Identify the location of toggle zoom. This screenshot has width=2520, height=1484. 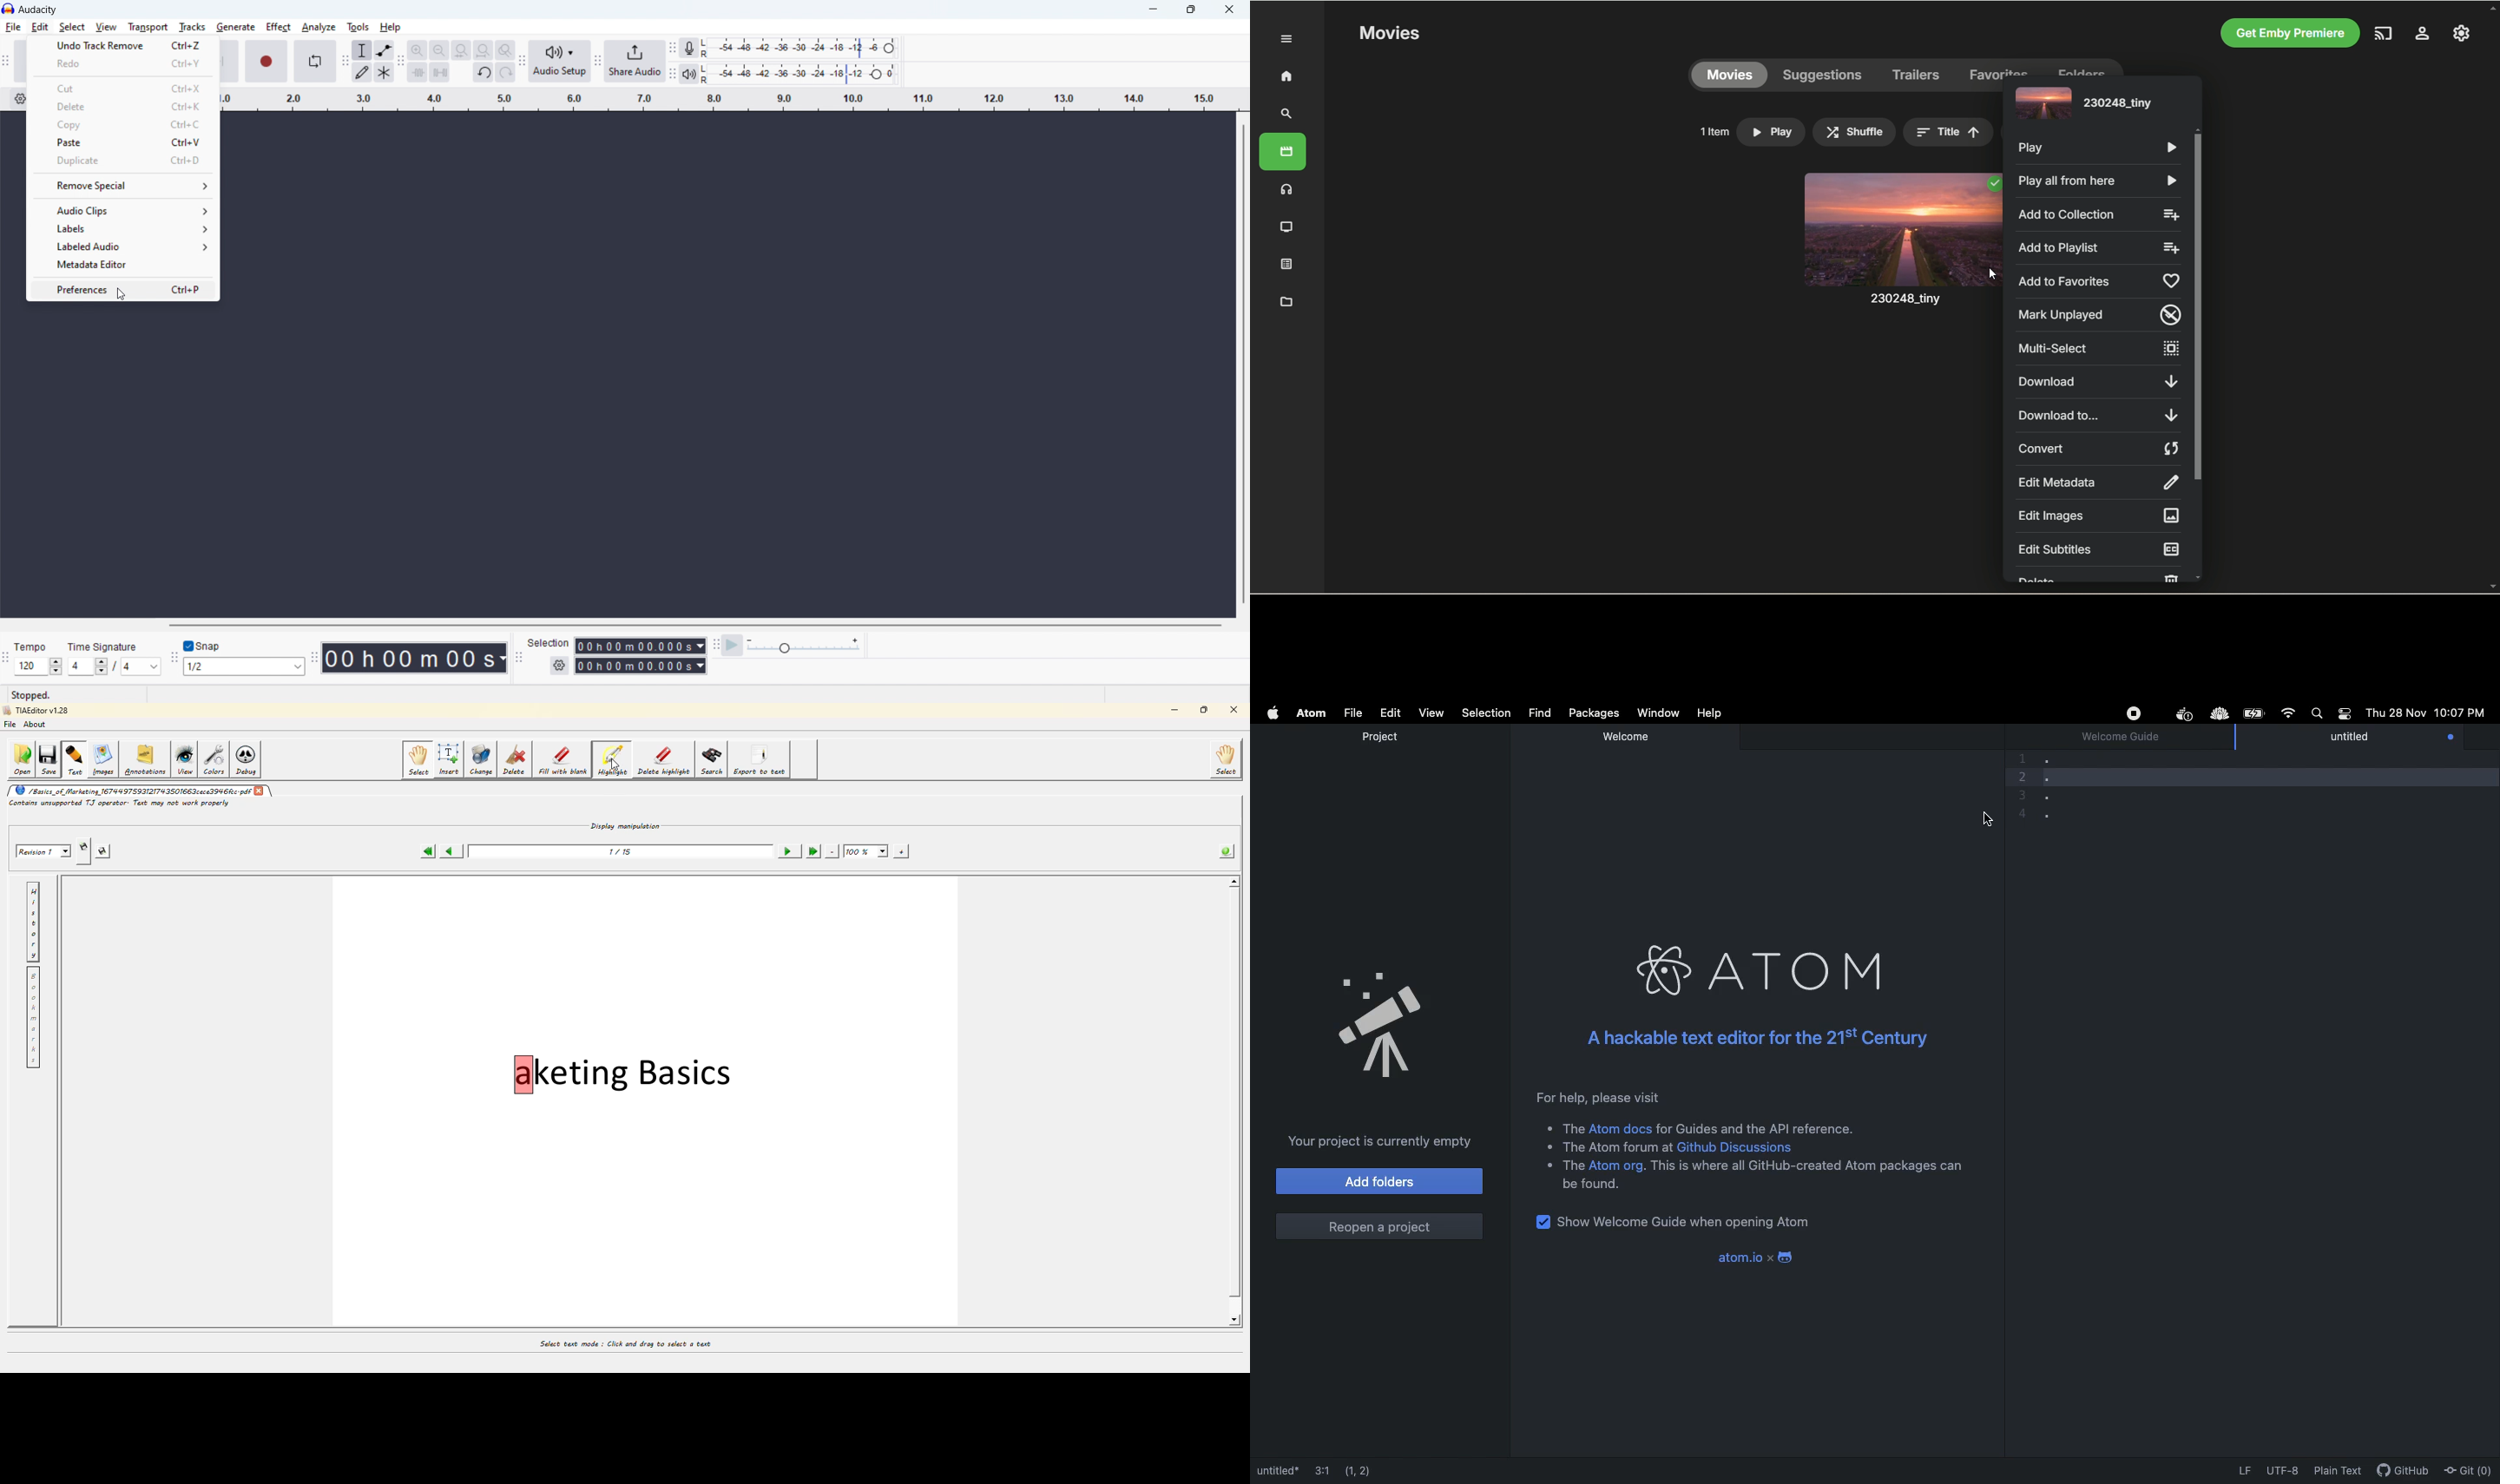
(505, 49).